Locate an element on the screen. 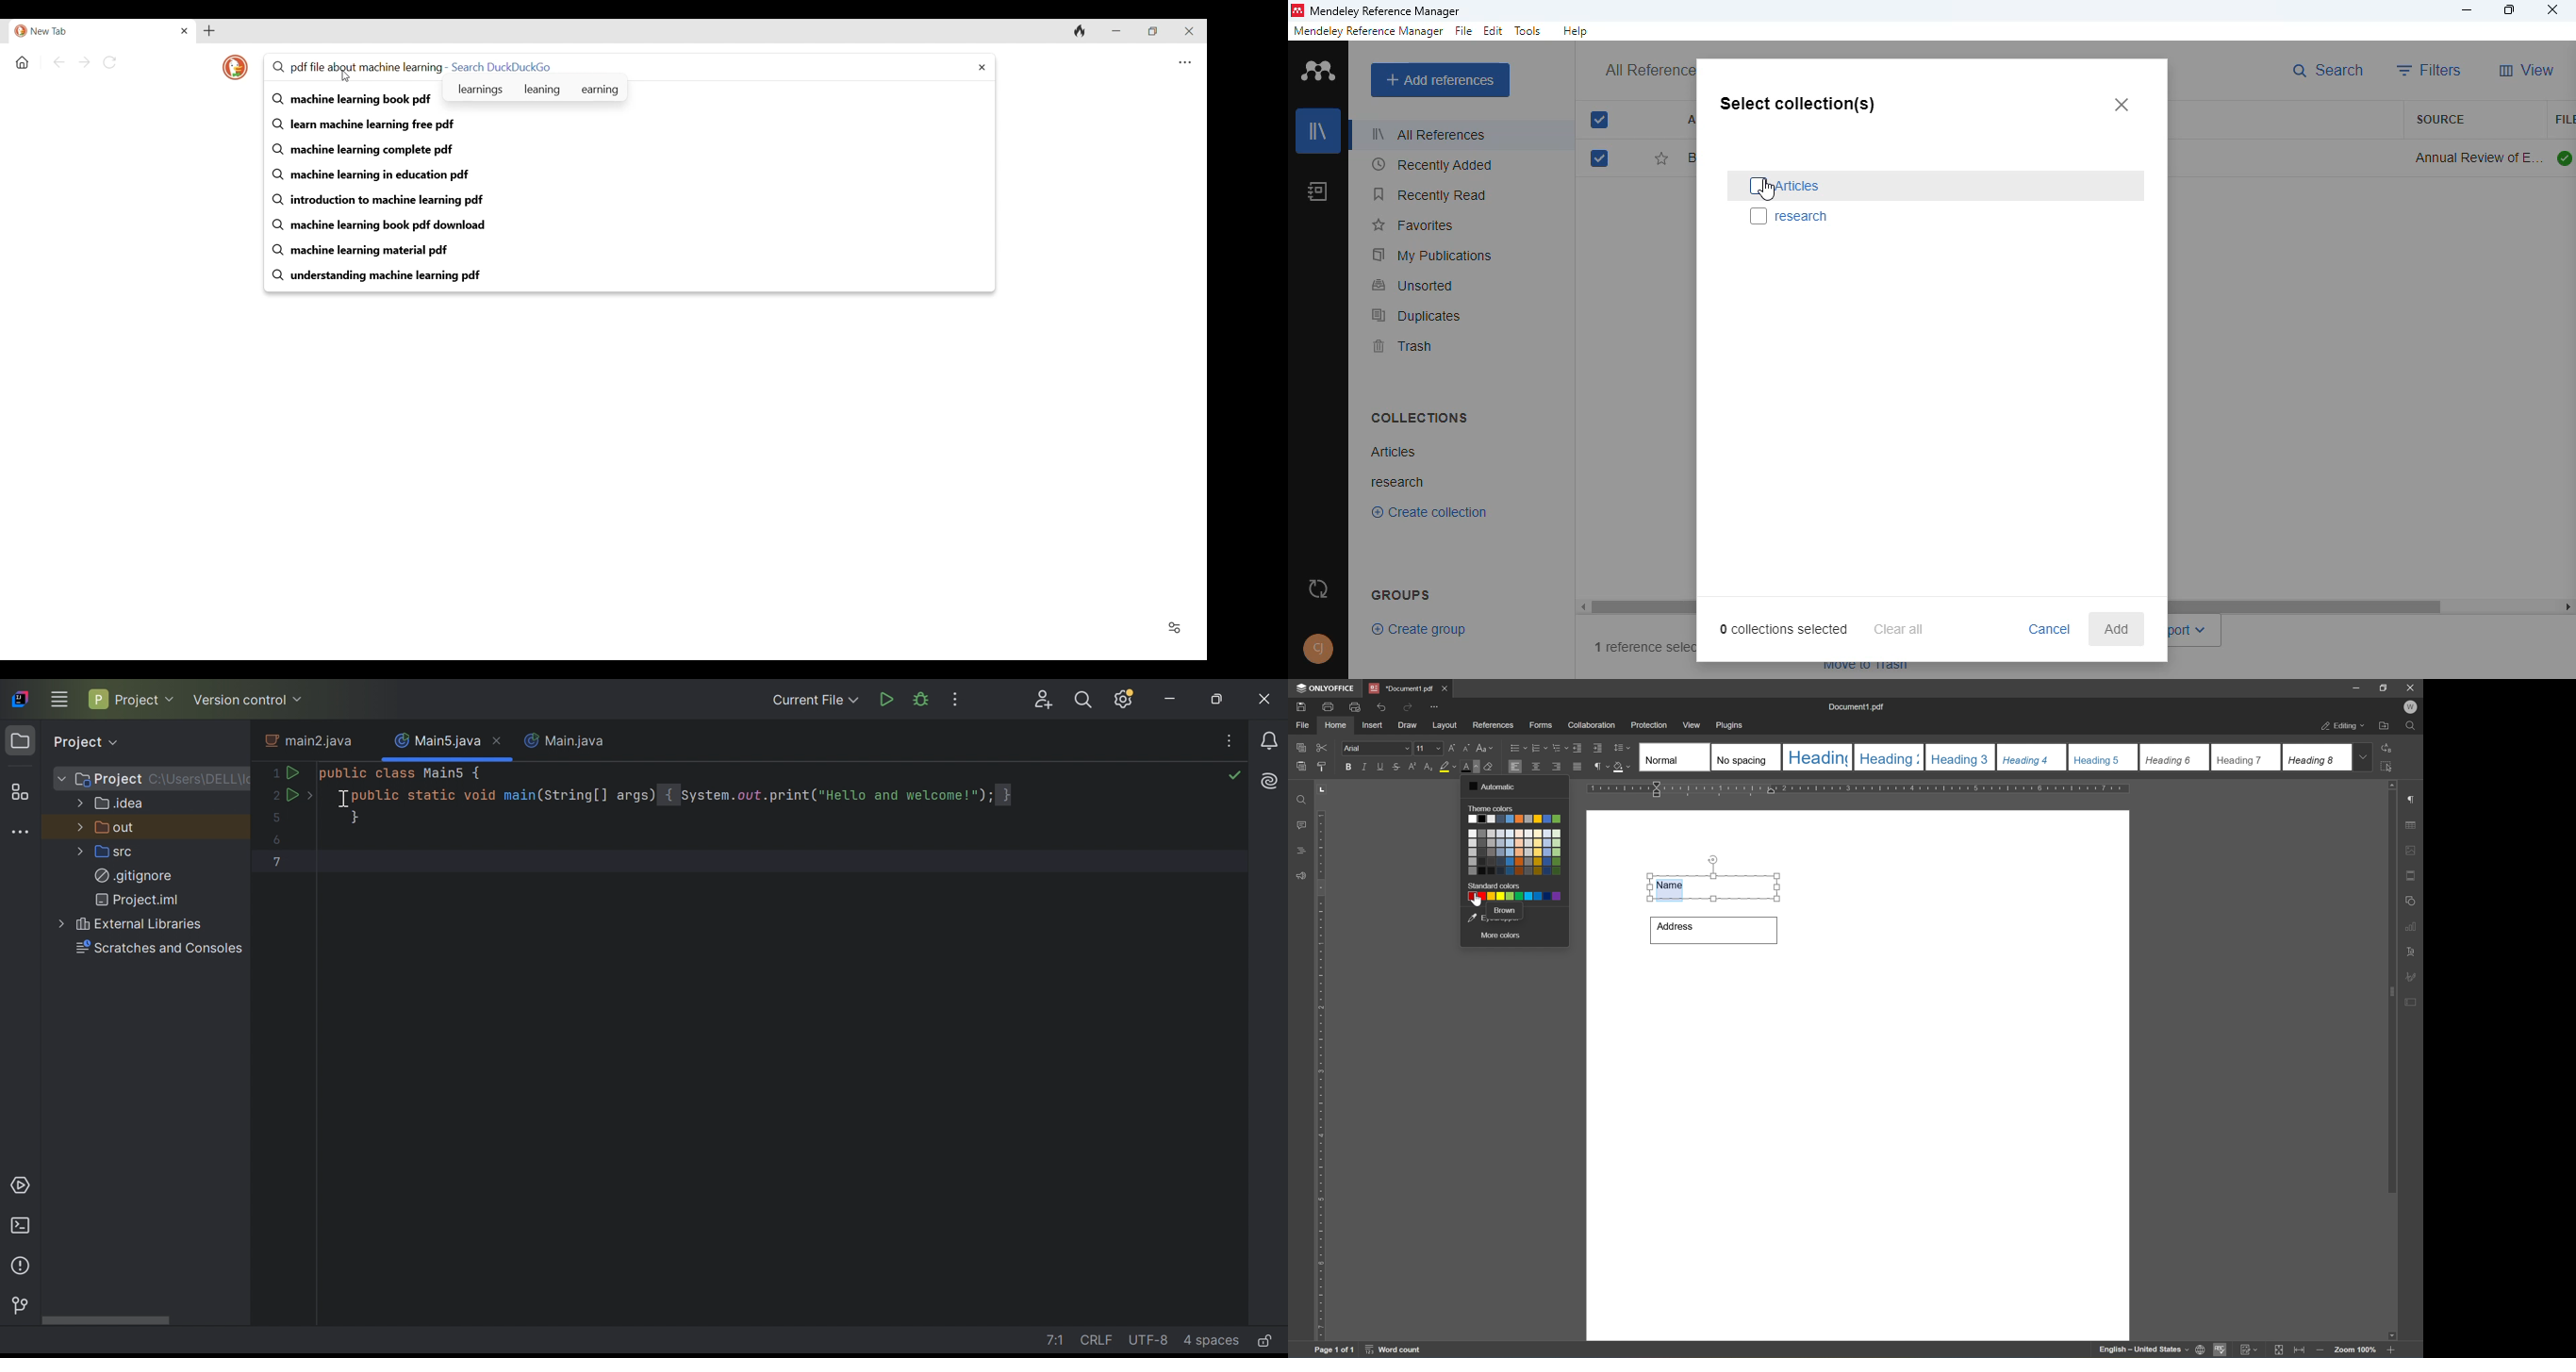 Image resolution: width=2576 pixels, height=1372 pixels. copy is located at coordinates (1300, 747).